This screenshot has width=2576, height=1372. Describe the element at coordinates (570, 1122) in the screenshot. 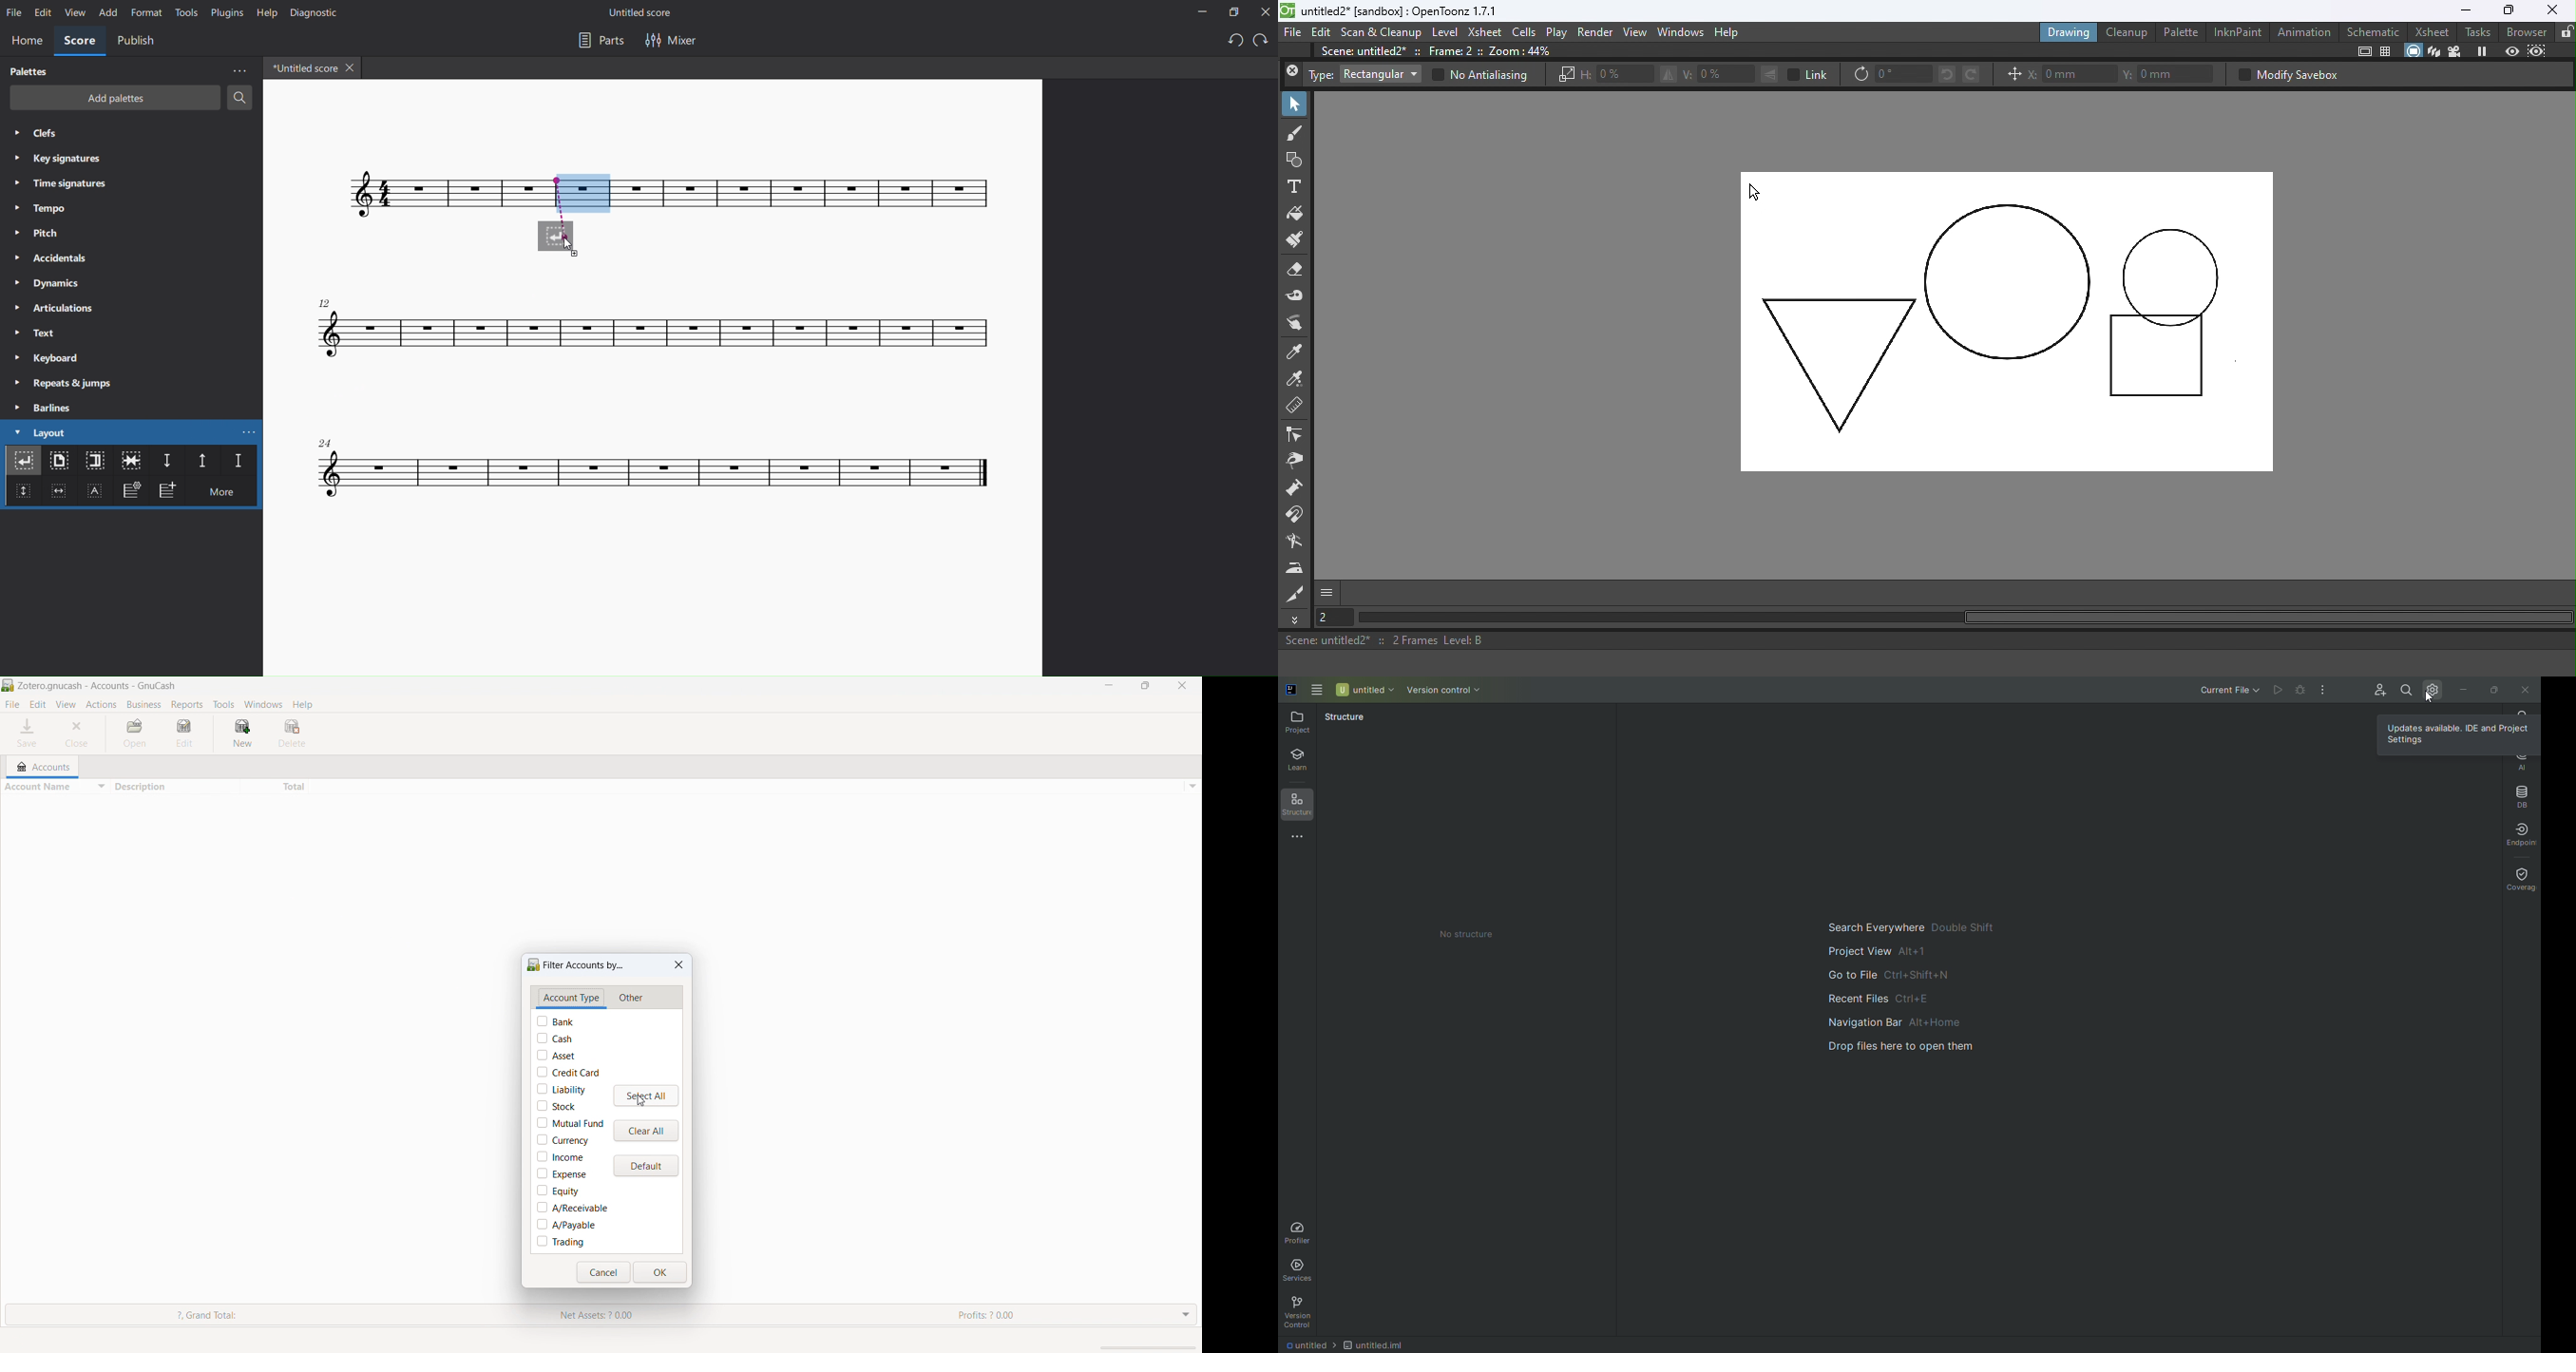

I see `mutual fund` at that location.